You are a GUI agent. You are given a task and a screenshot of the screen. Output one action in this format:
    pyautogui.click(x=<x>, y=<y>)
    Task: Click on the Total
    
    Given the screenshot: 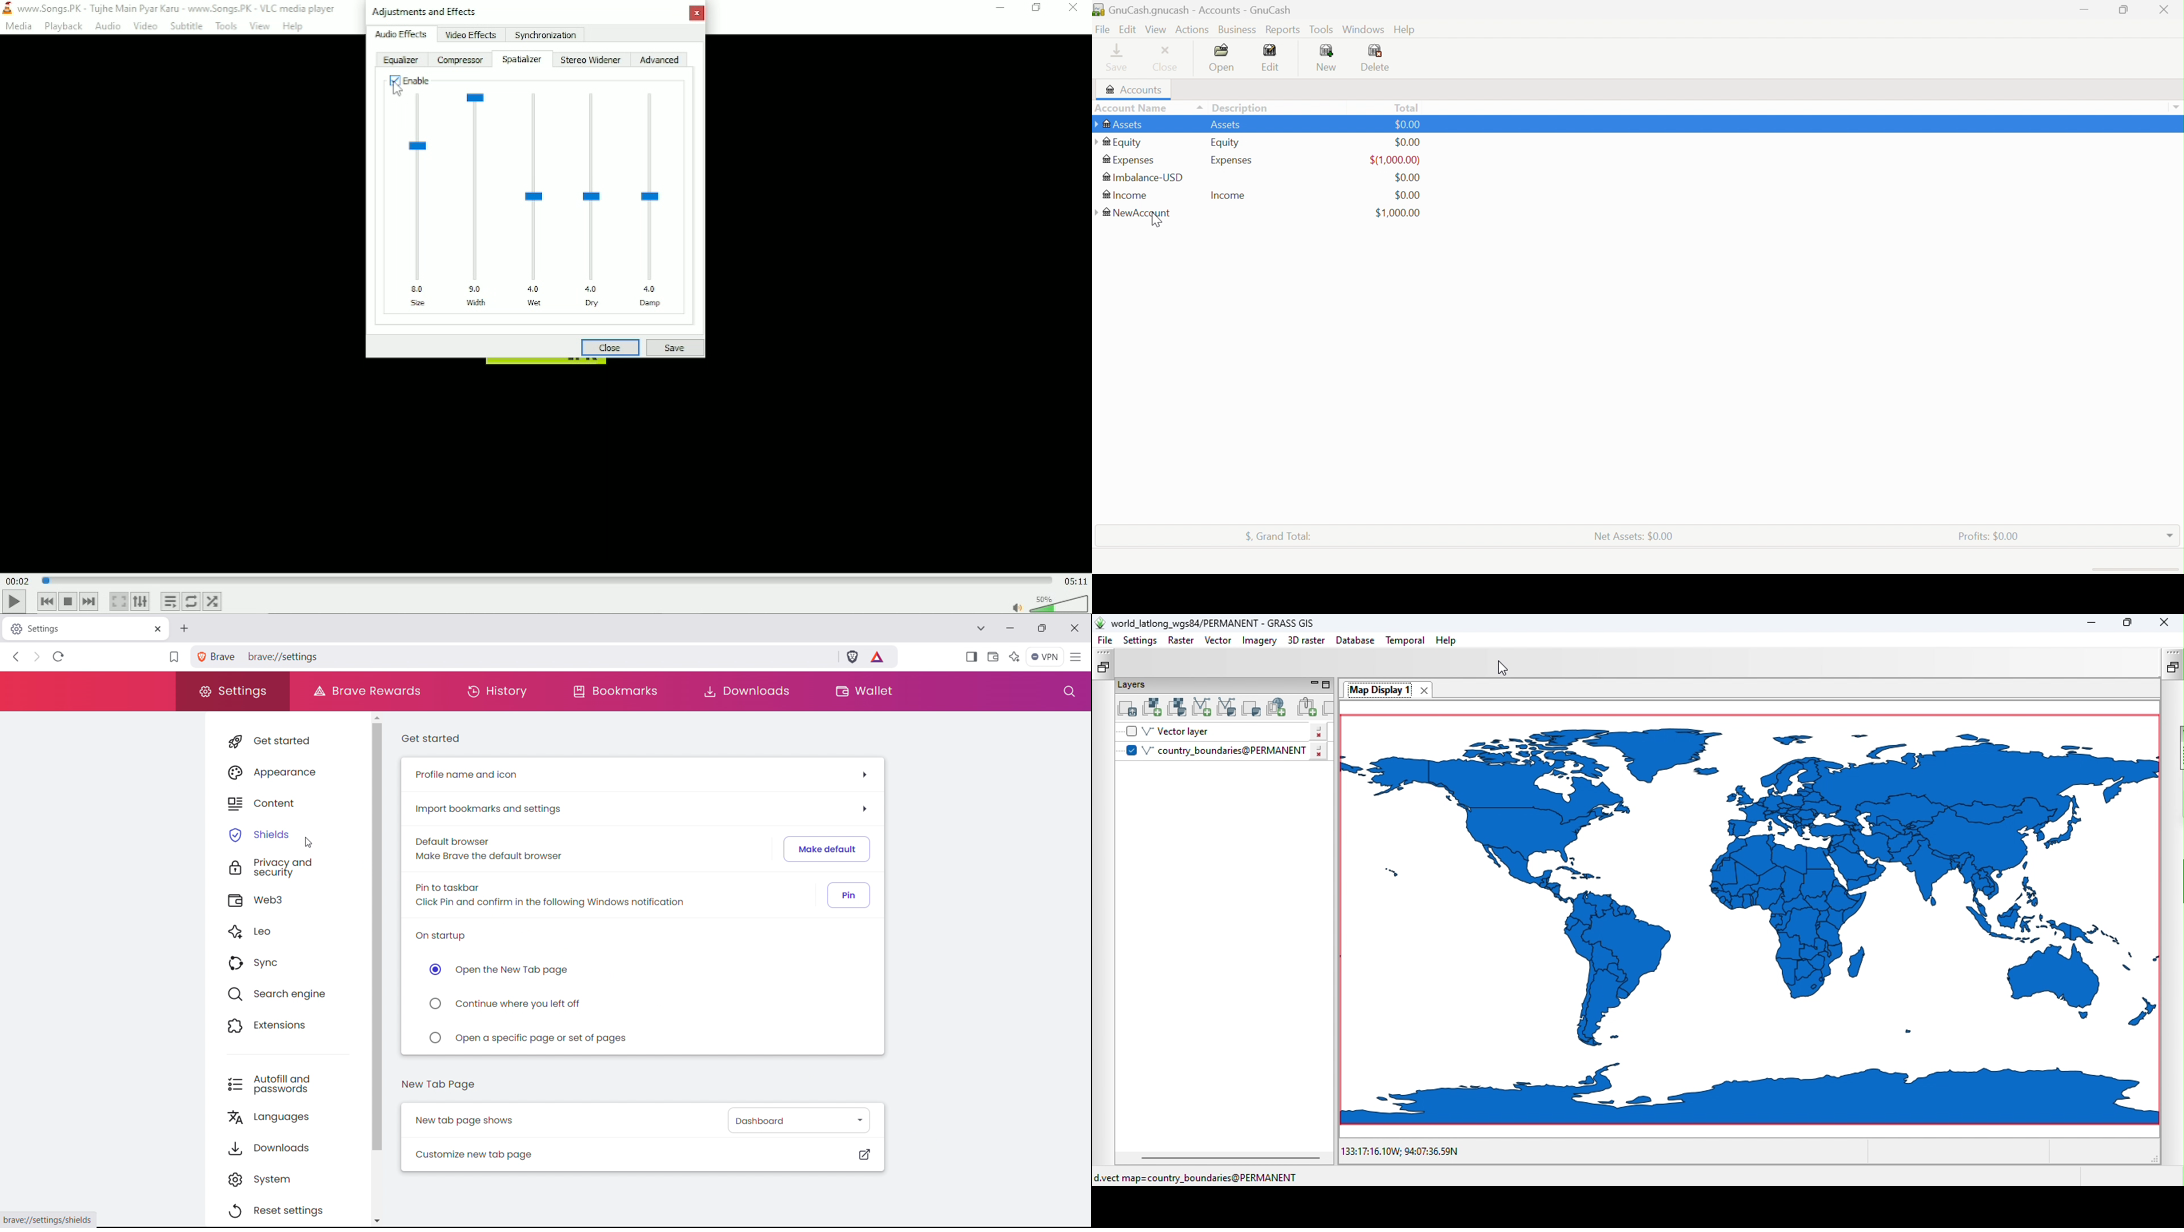 What is the action you would take?
    pyautogui.click(x=1406, y=107)
    